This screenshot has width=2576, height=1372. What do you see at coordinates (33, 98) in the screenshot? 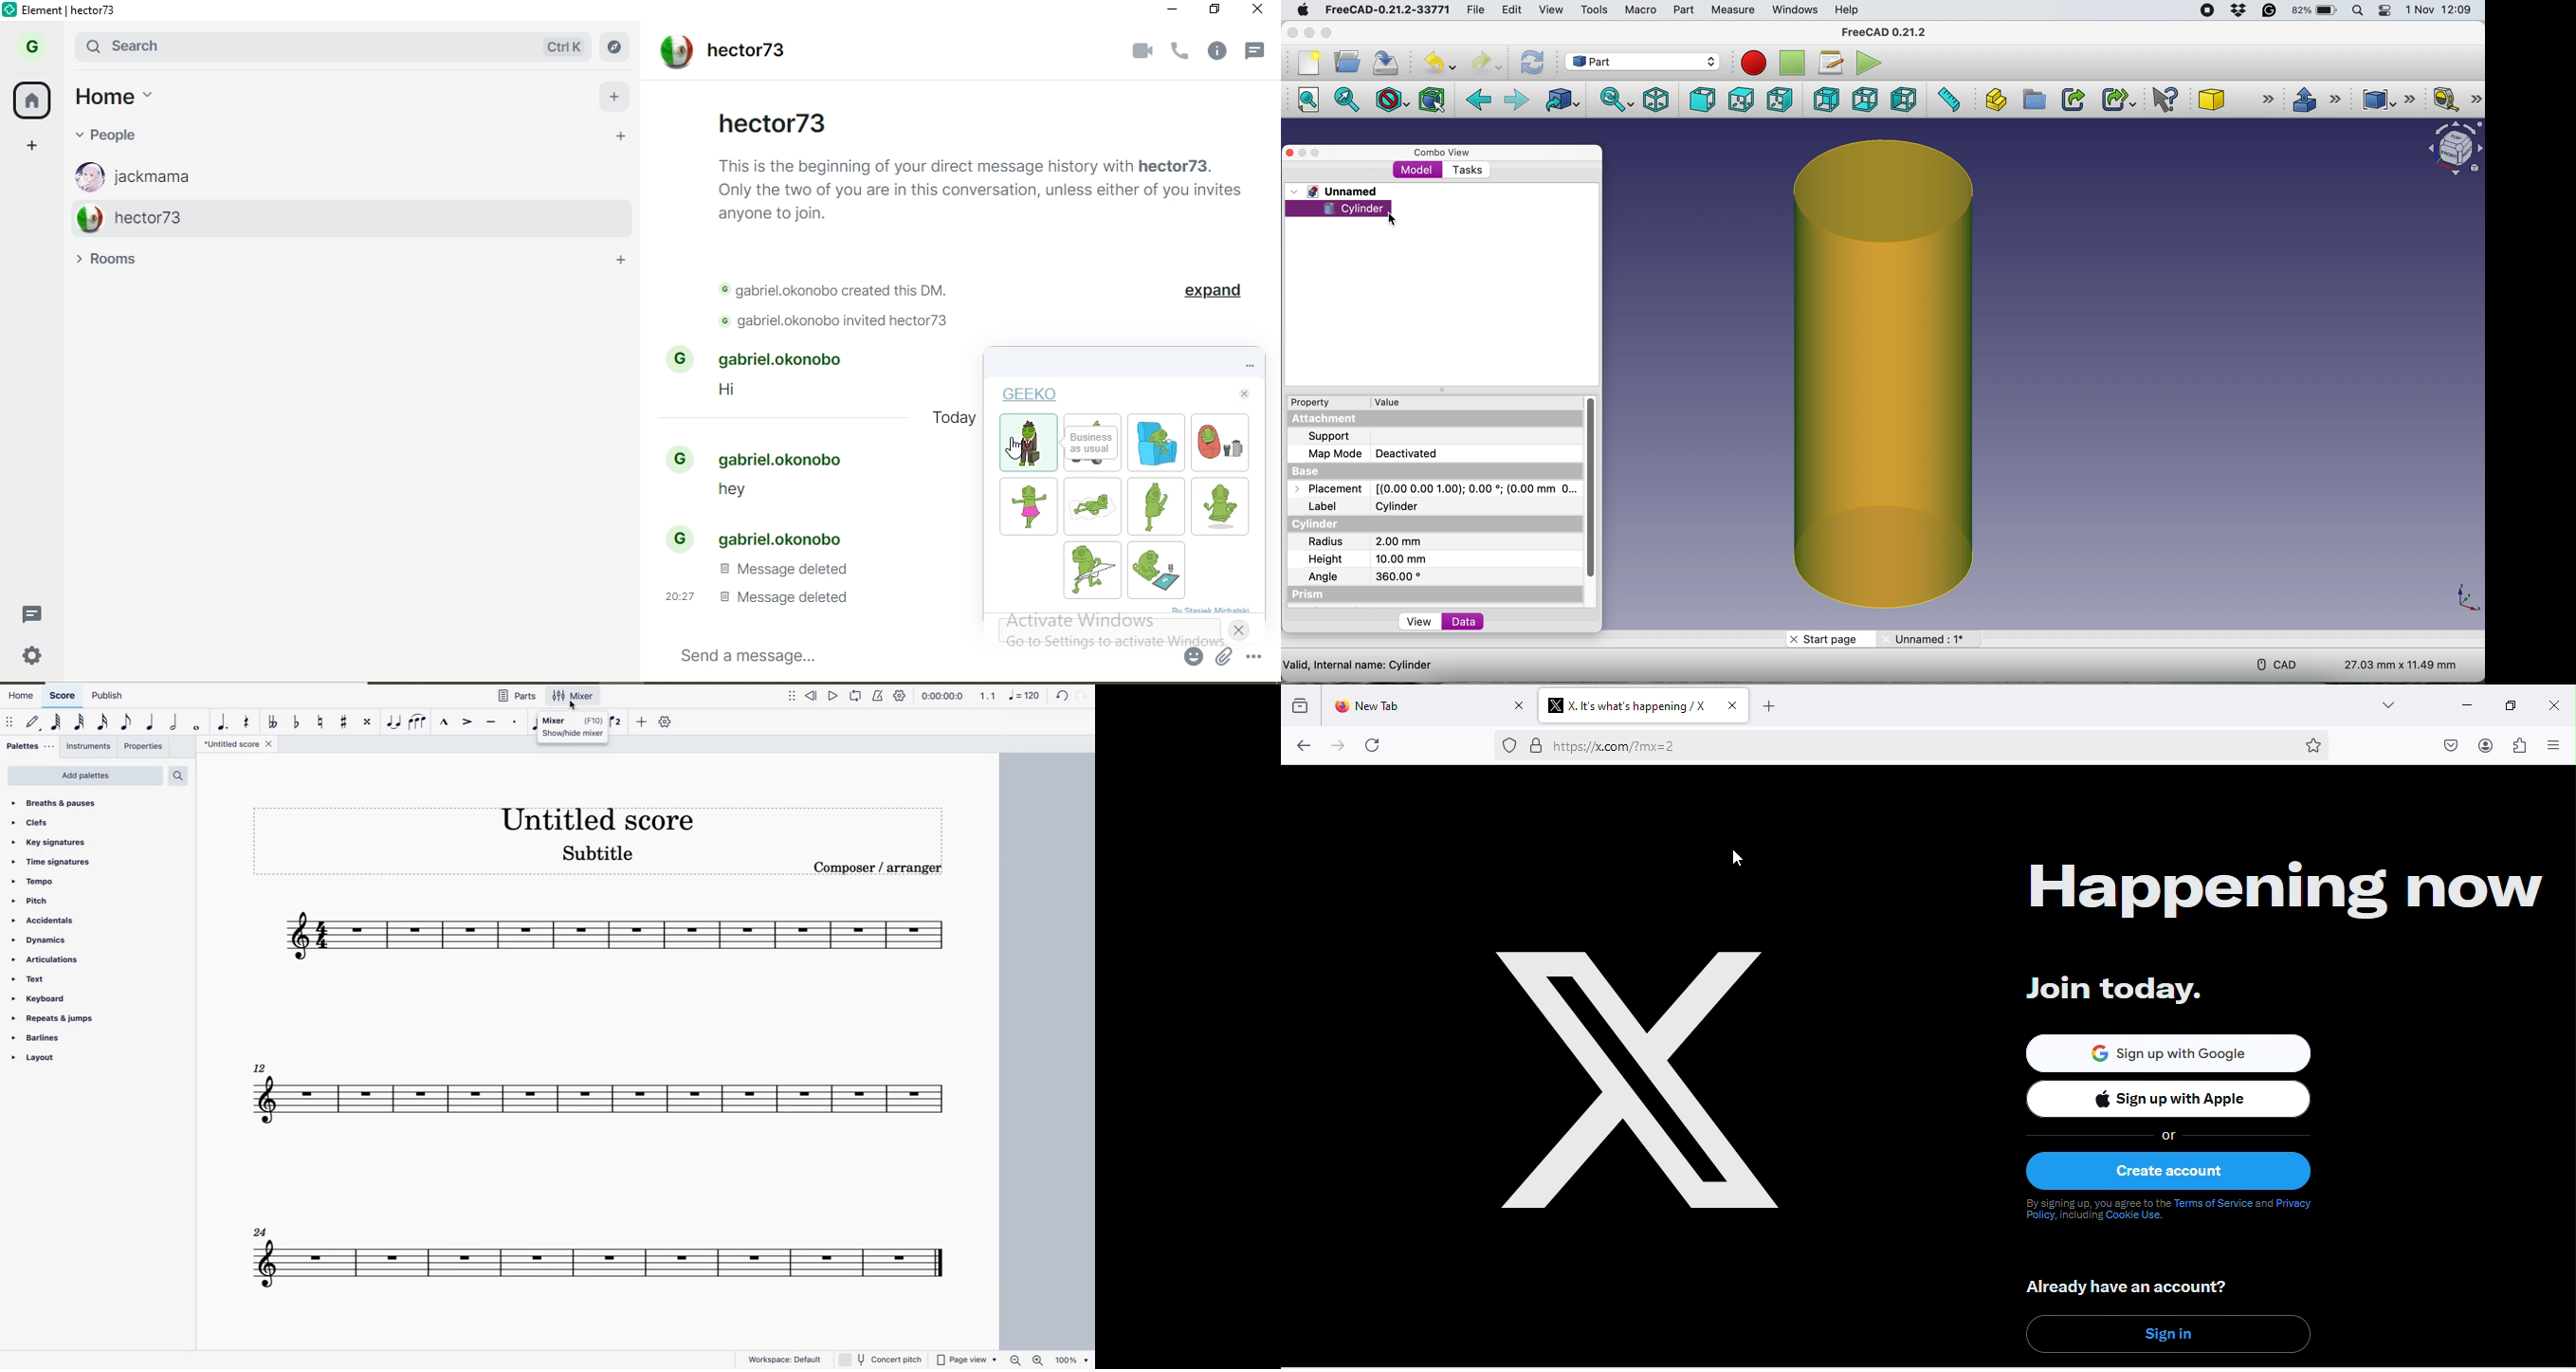
I see `home` at bounding box center [33, 98].